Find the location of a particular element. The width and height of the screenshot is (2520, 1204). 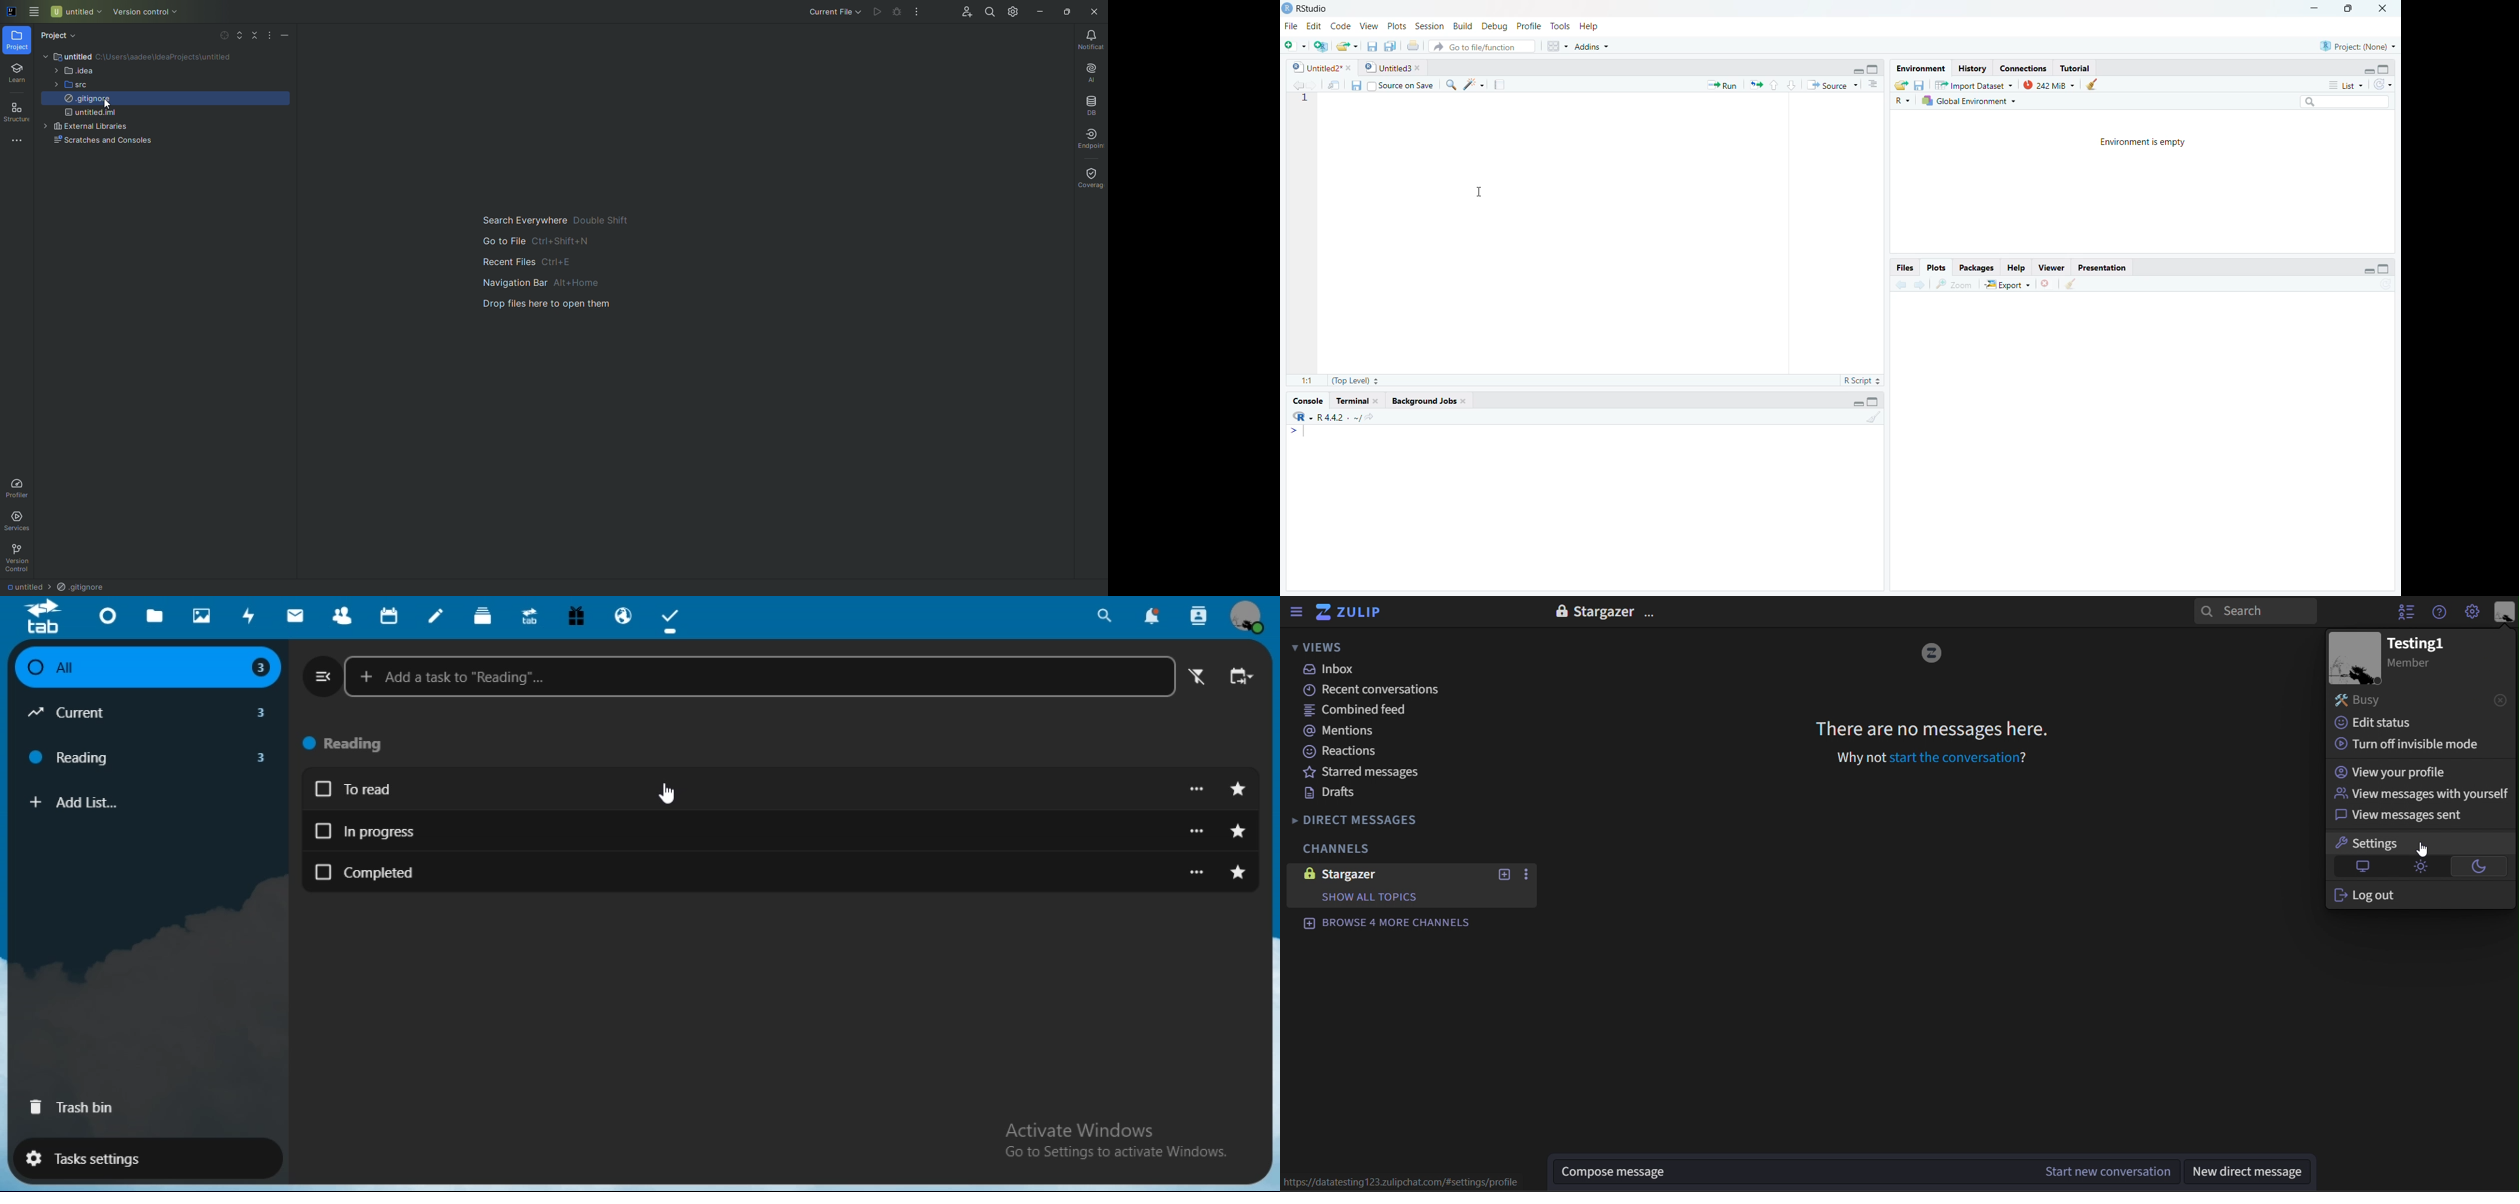

minimize is located at coordinates (1857, 404).